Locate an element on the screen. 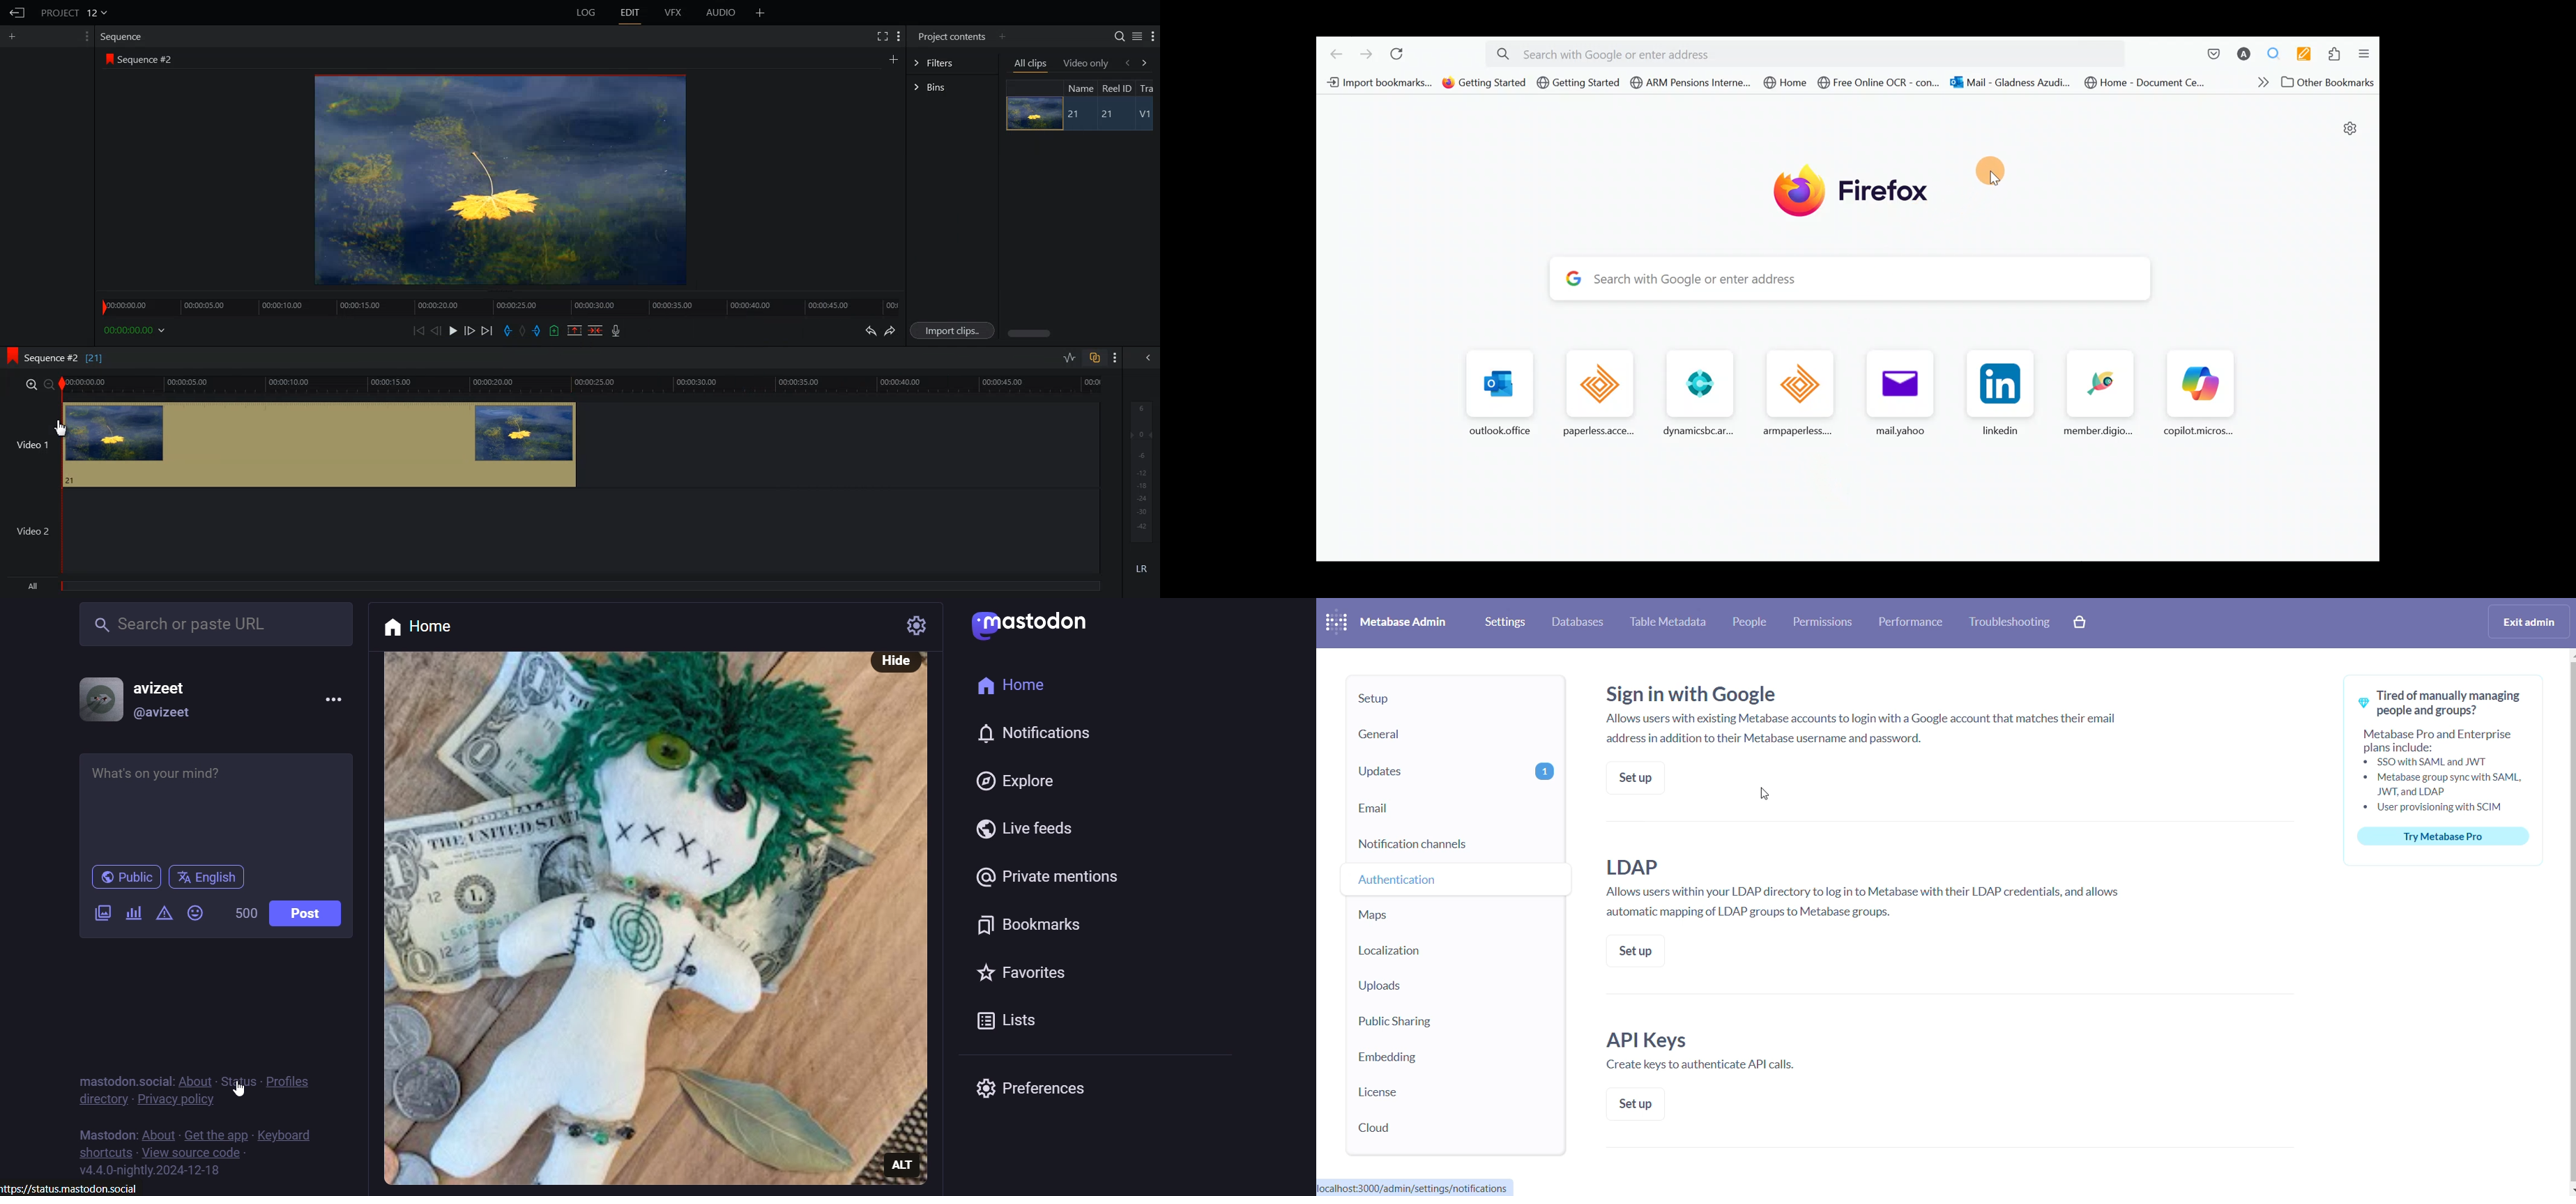 The width and height of the screenshot is (2576, 1204). Nurse one frame back is located at coordinates (436, 330).